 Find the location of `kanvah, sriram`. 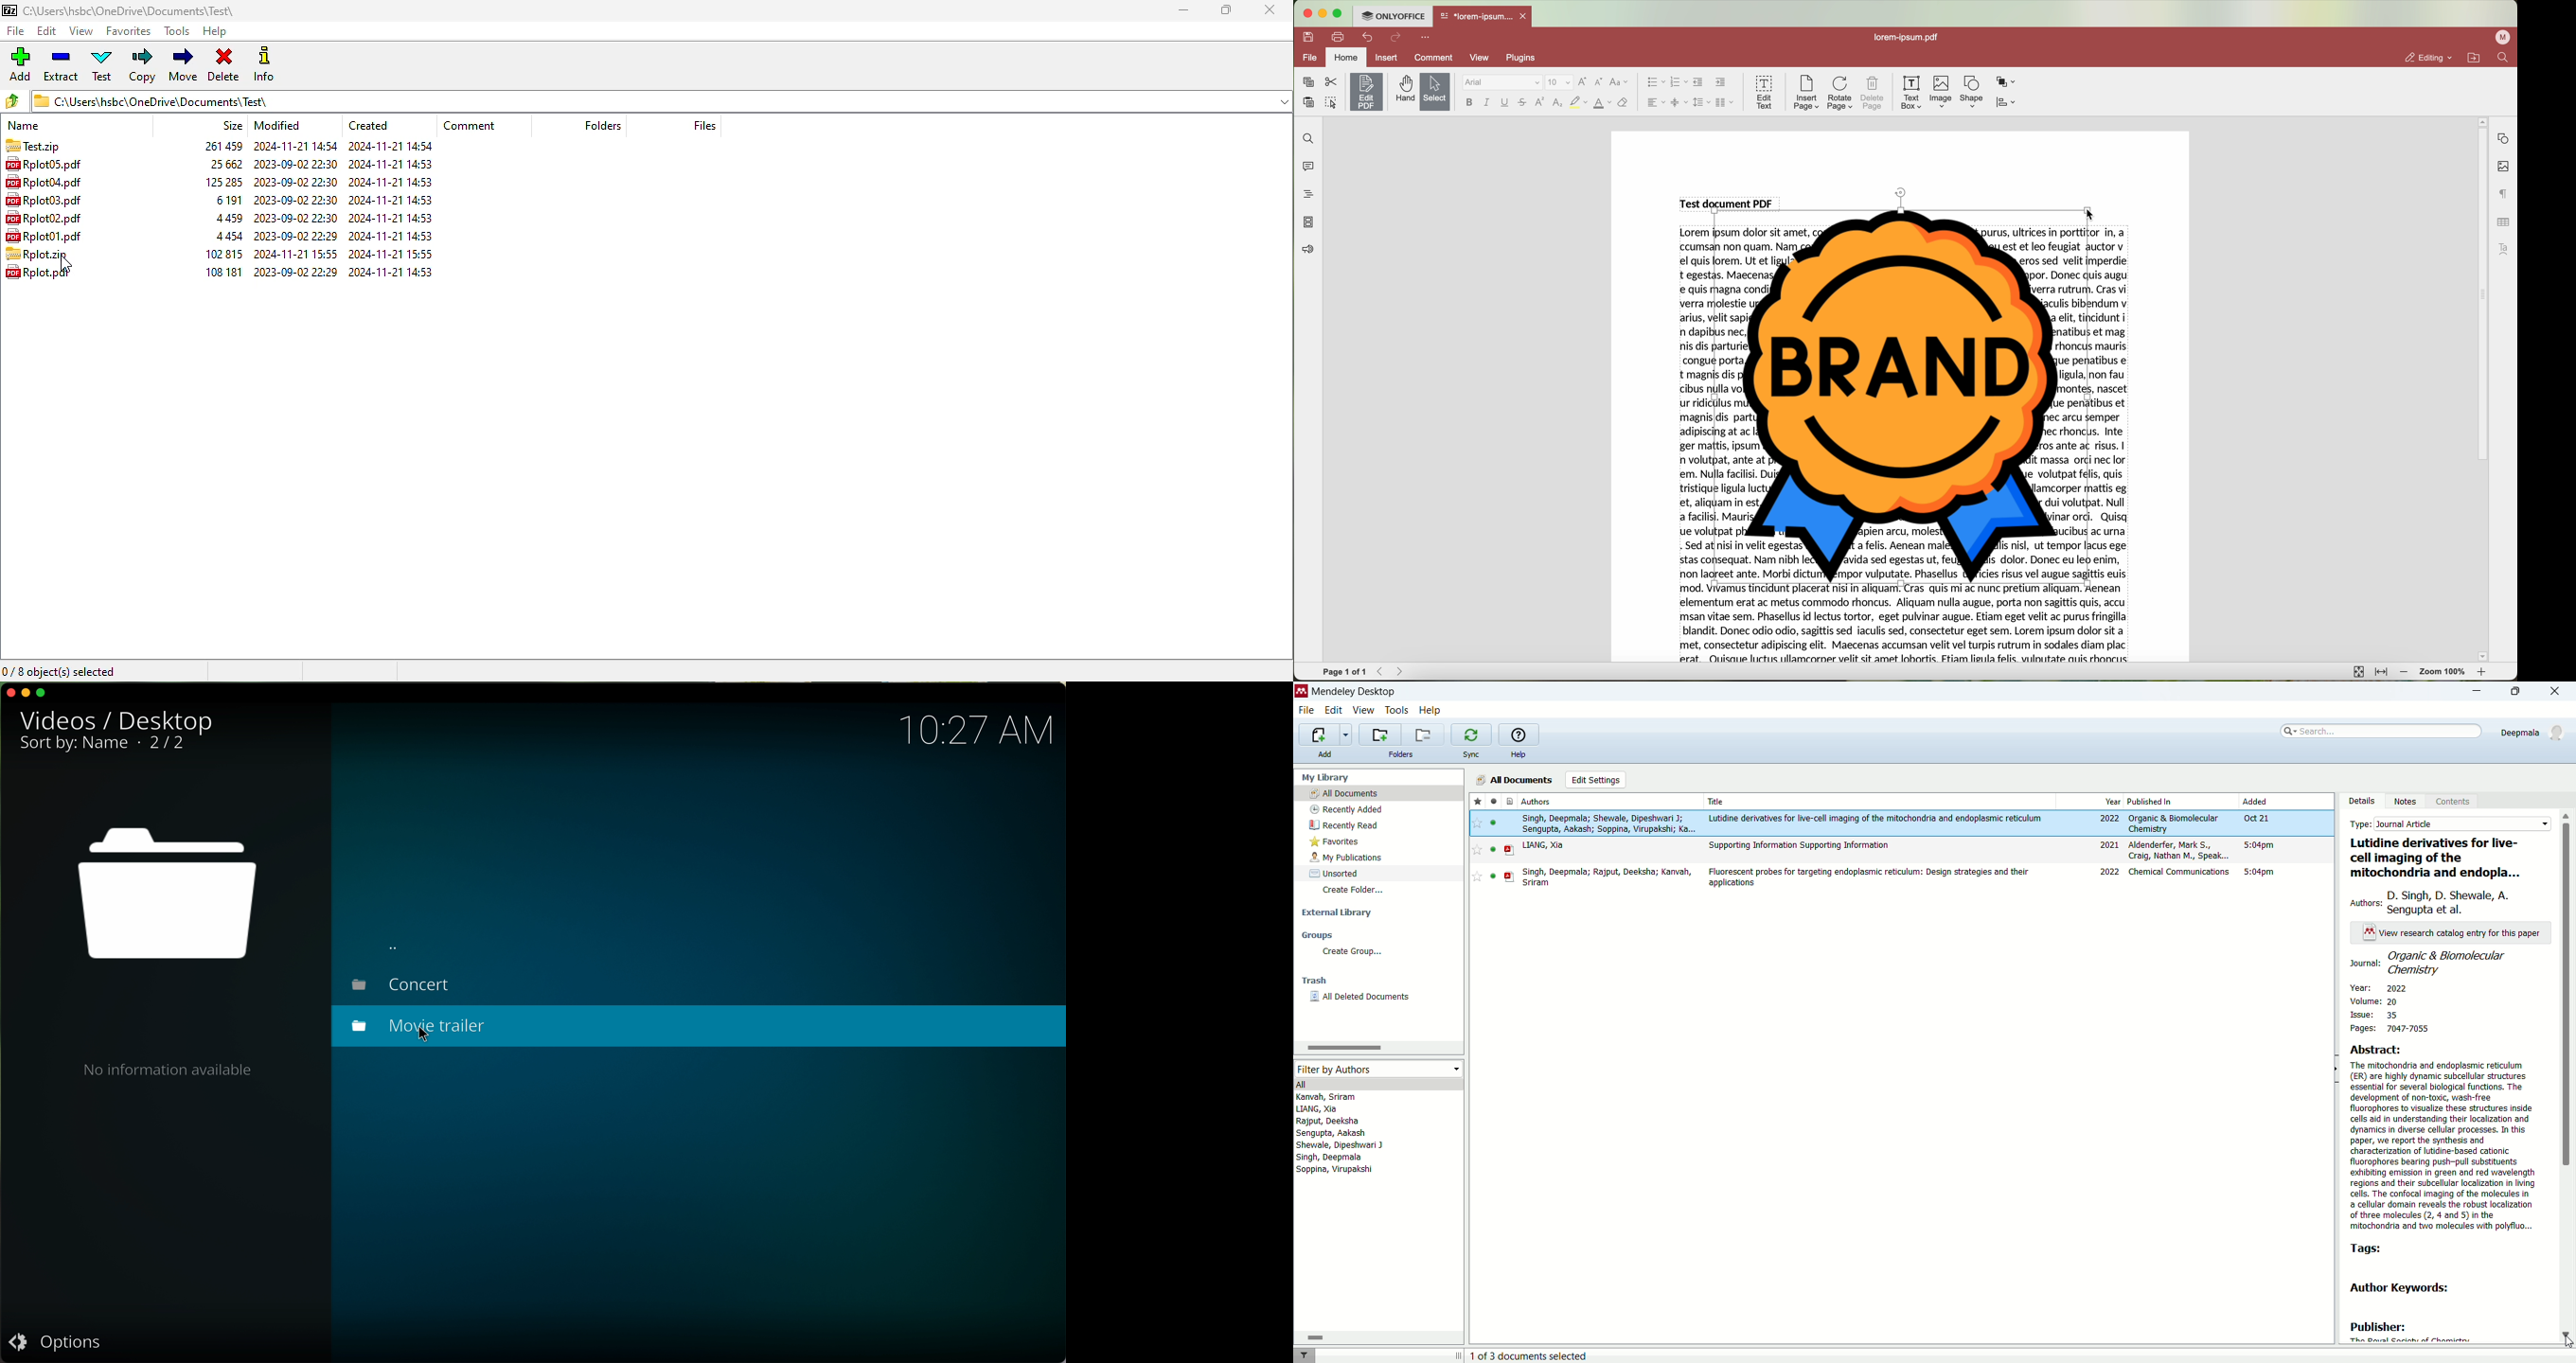

kanvah, sriram is located at coordinates (1327, 1097).